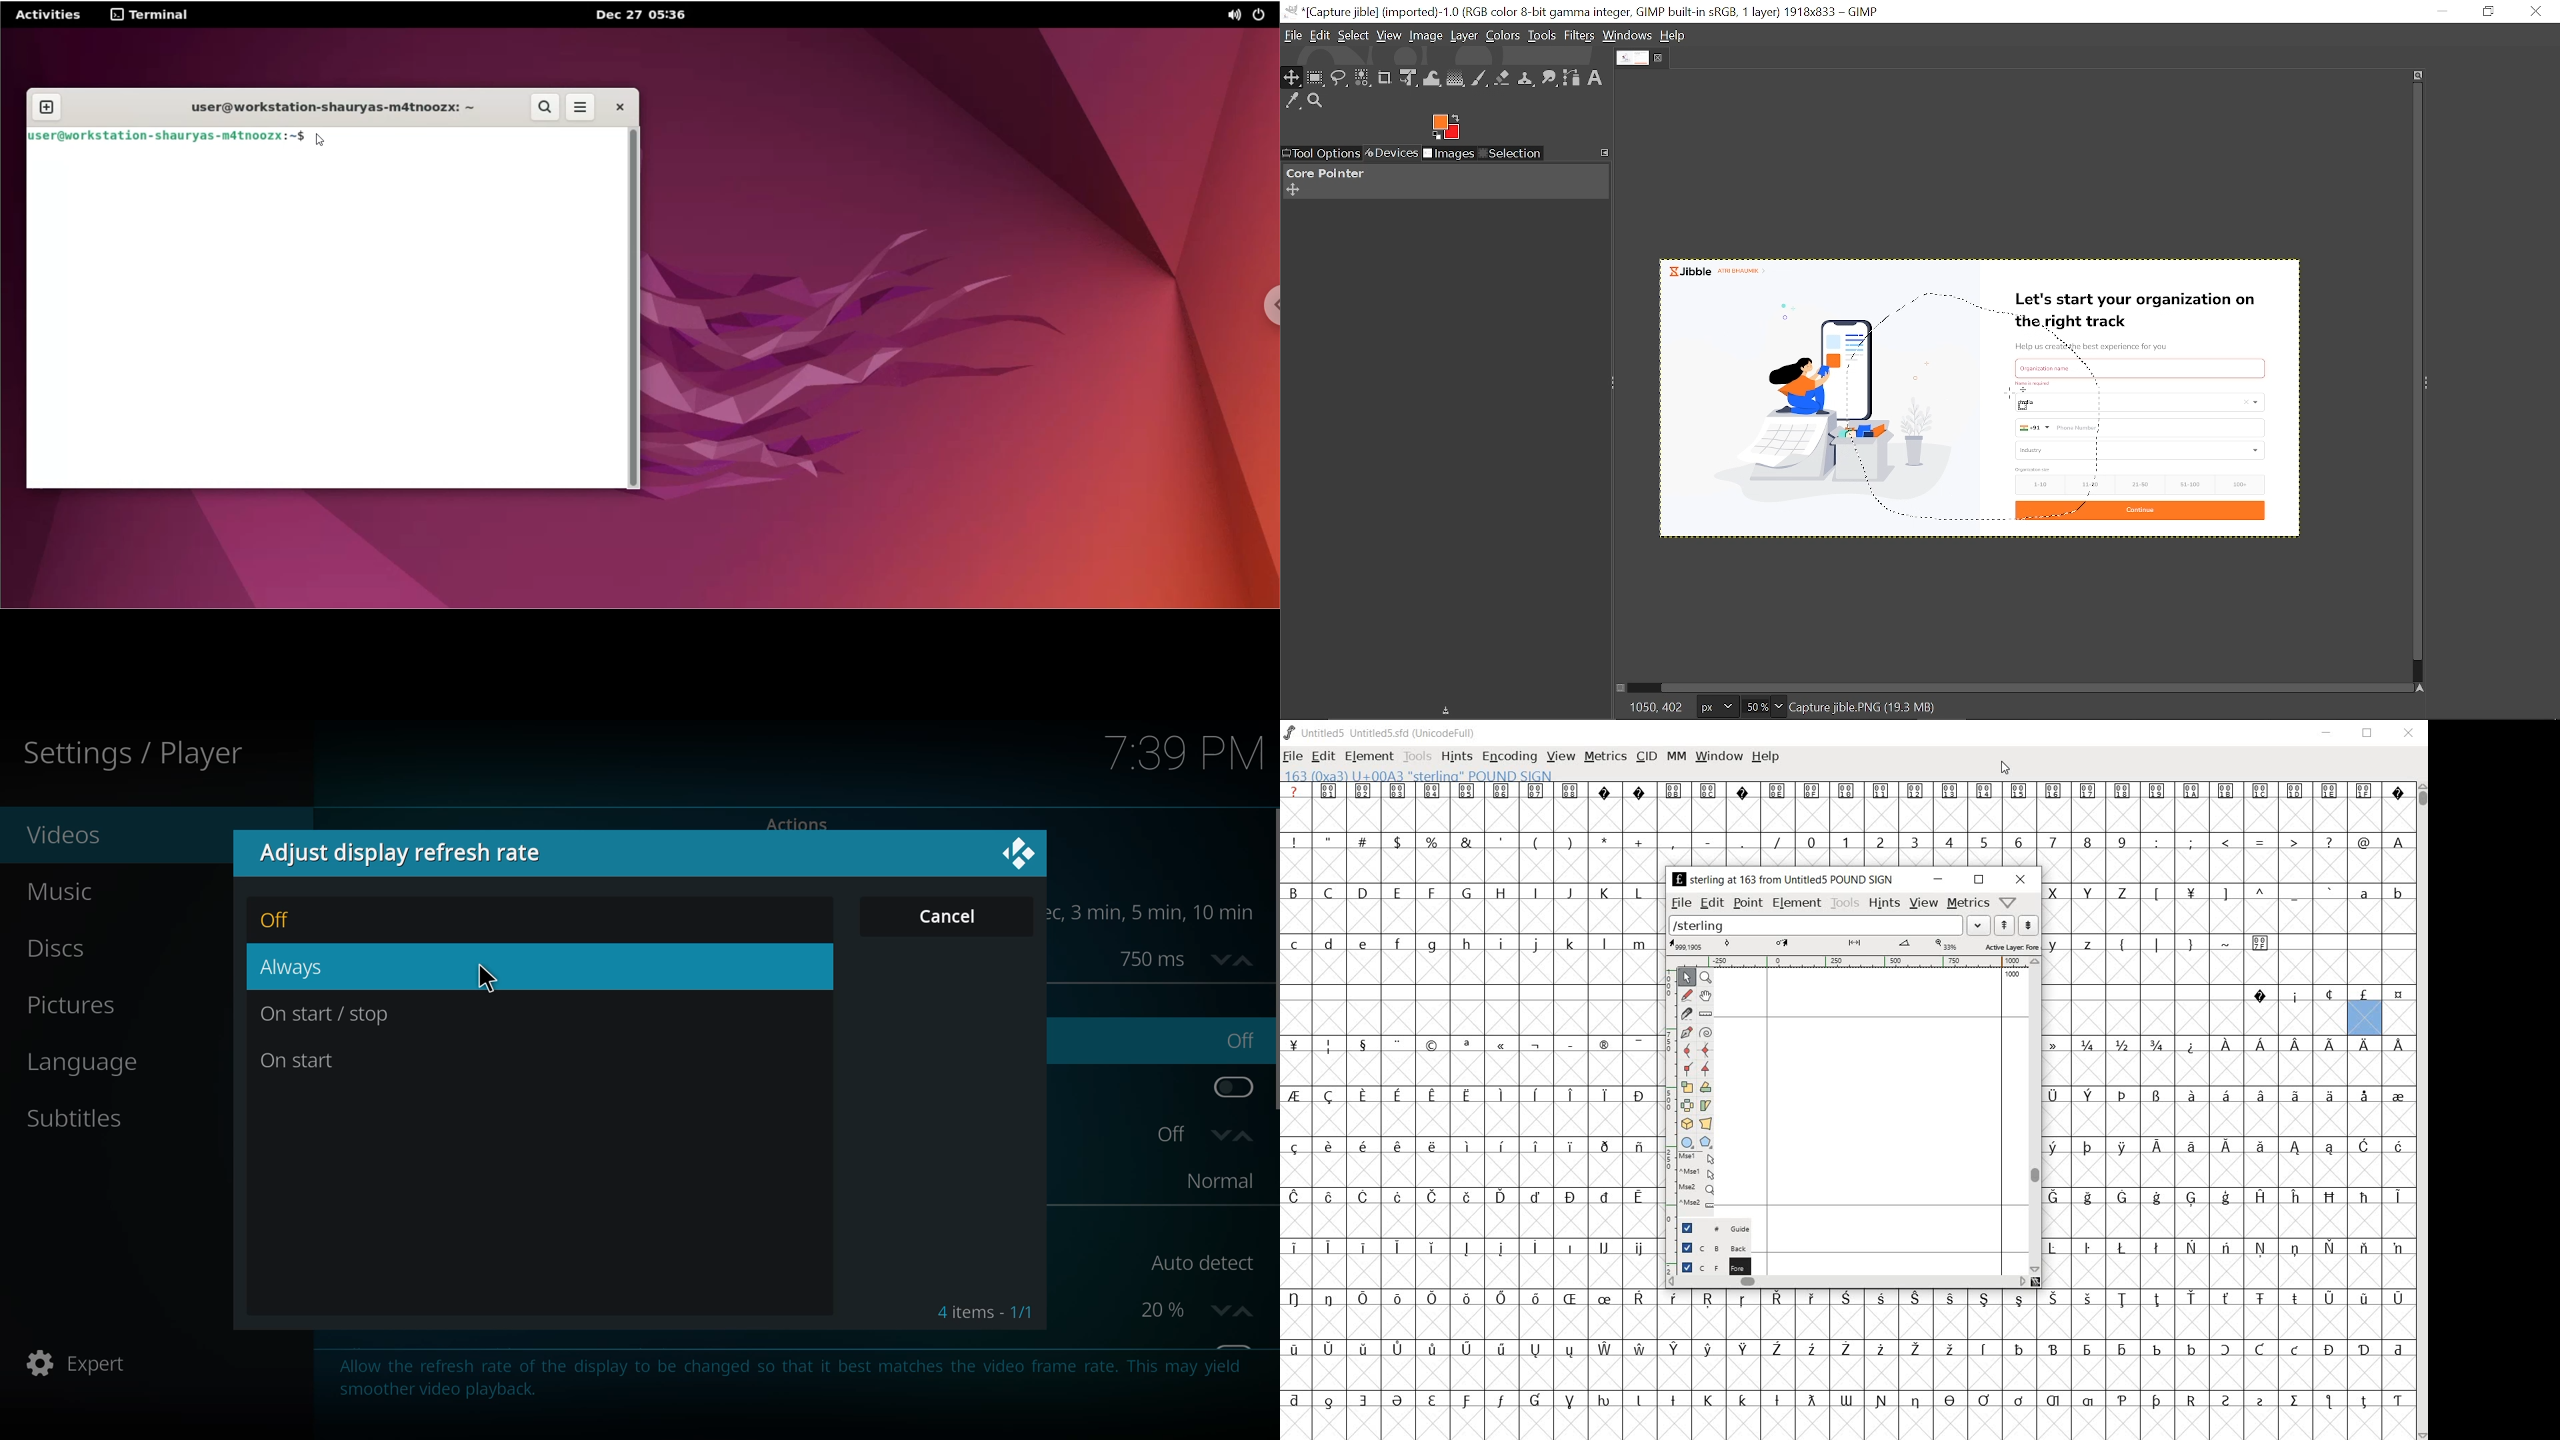  I want to click on expert, so click(82, 1365).